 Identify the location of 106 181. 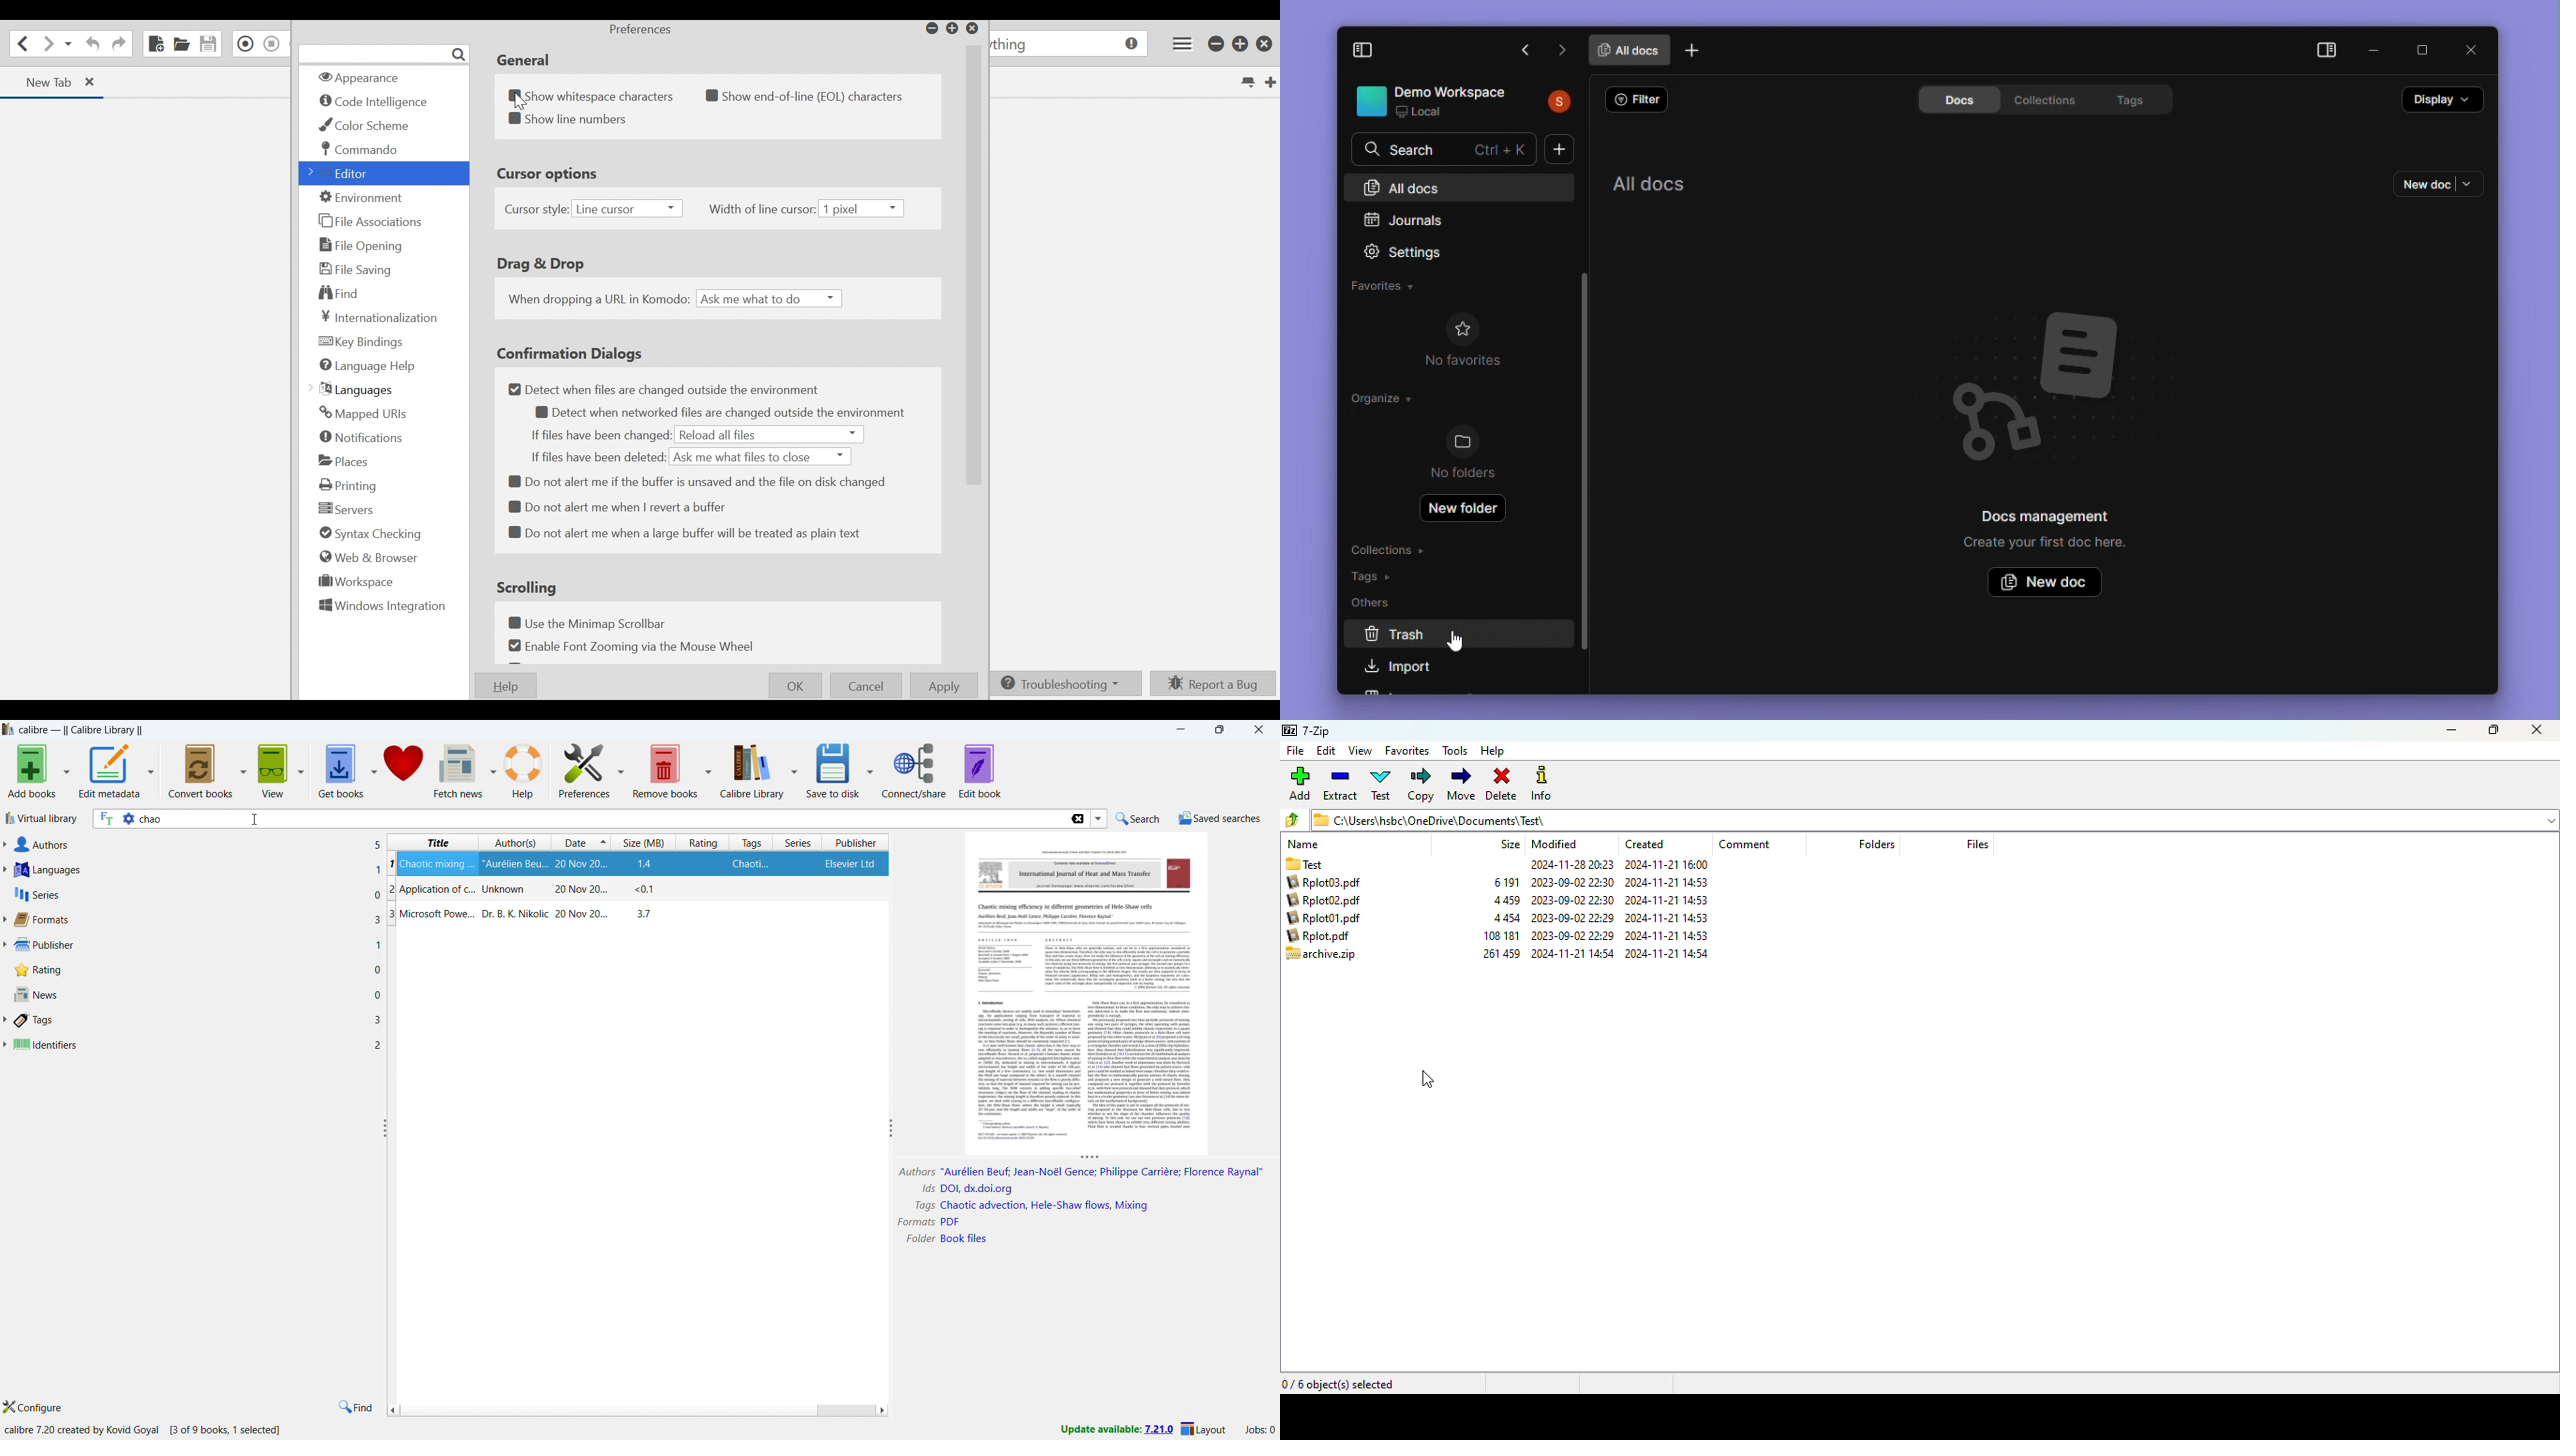
(1503, 954).